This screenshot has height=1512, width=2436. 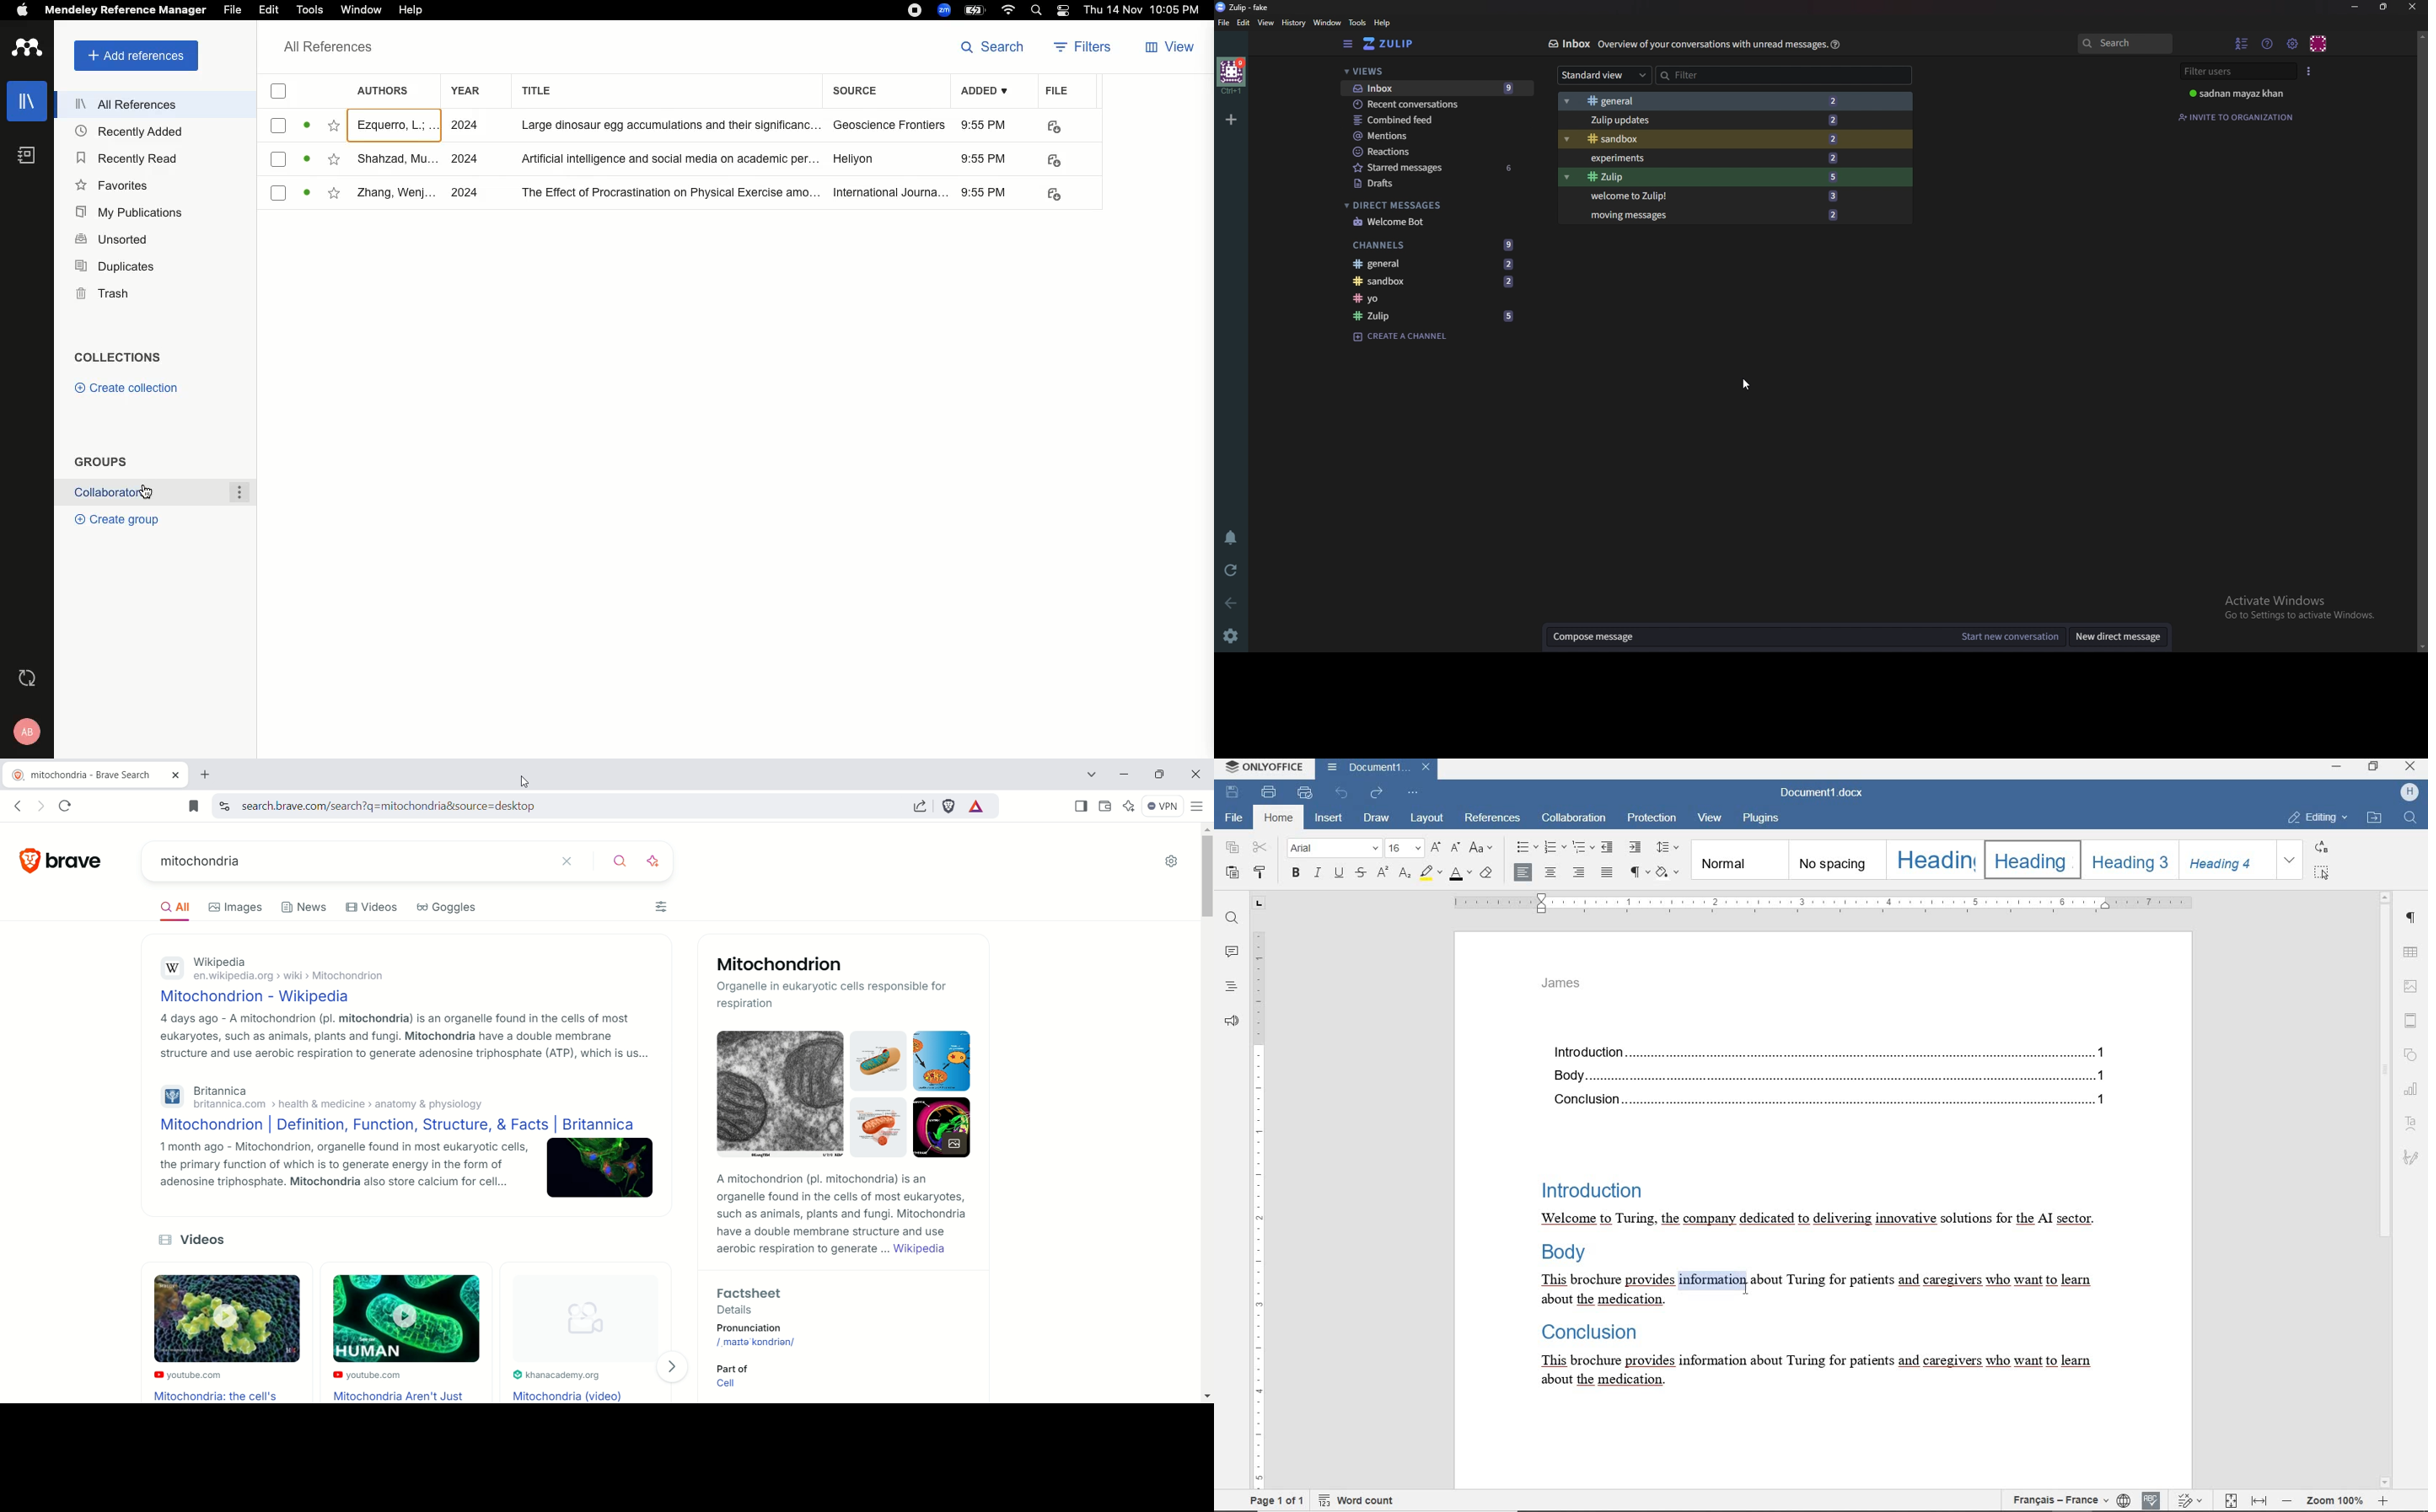 What do you see at coordinates (1335, 849) in the screenshot?
I see `FONT` at bounding box center [1335, 849].